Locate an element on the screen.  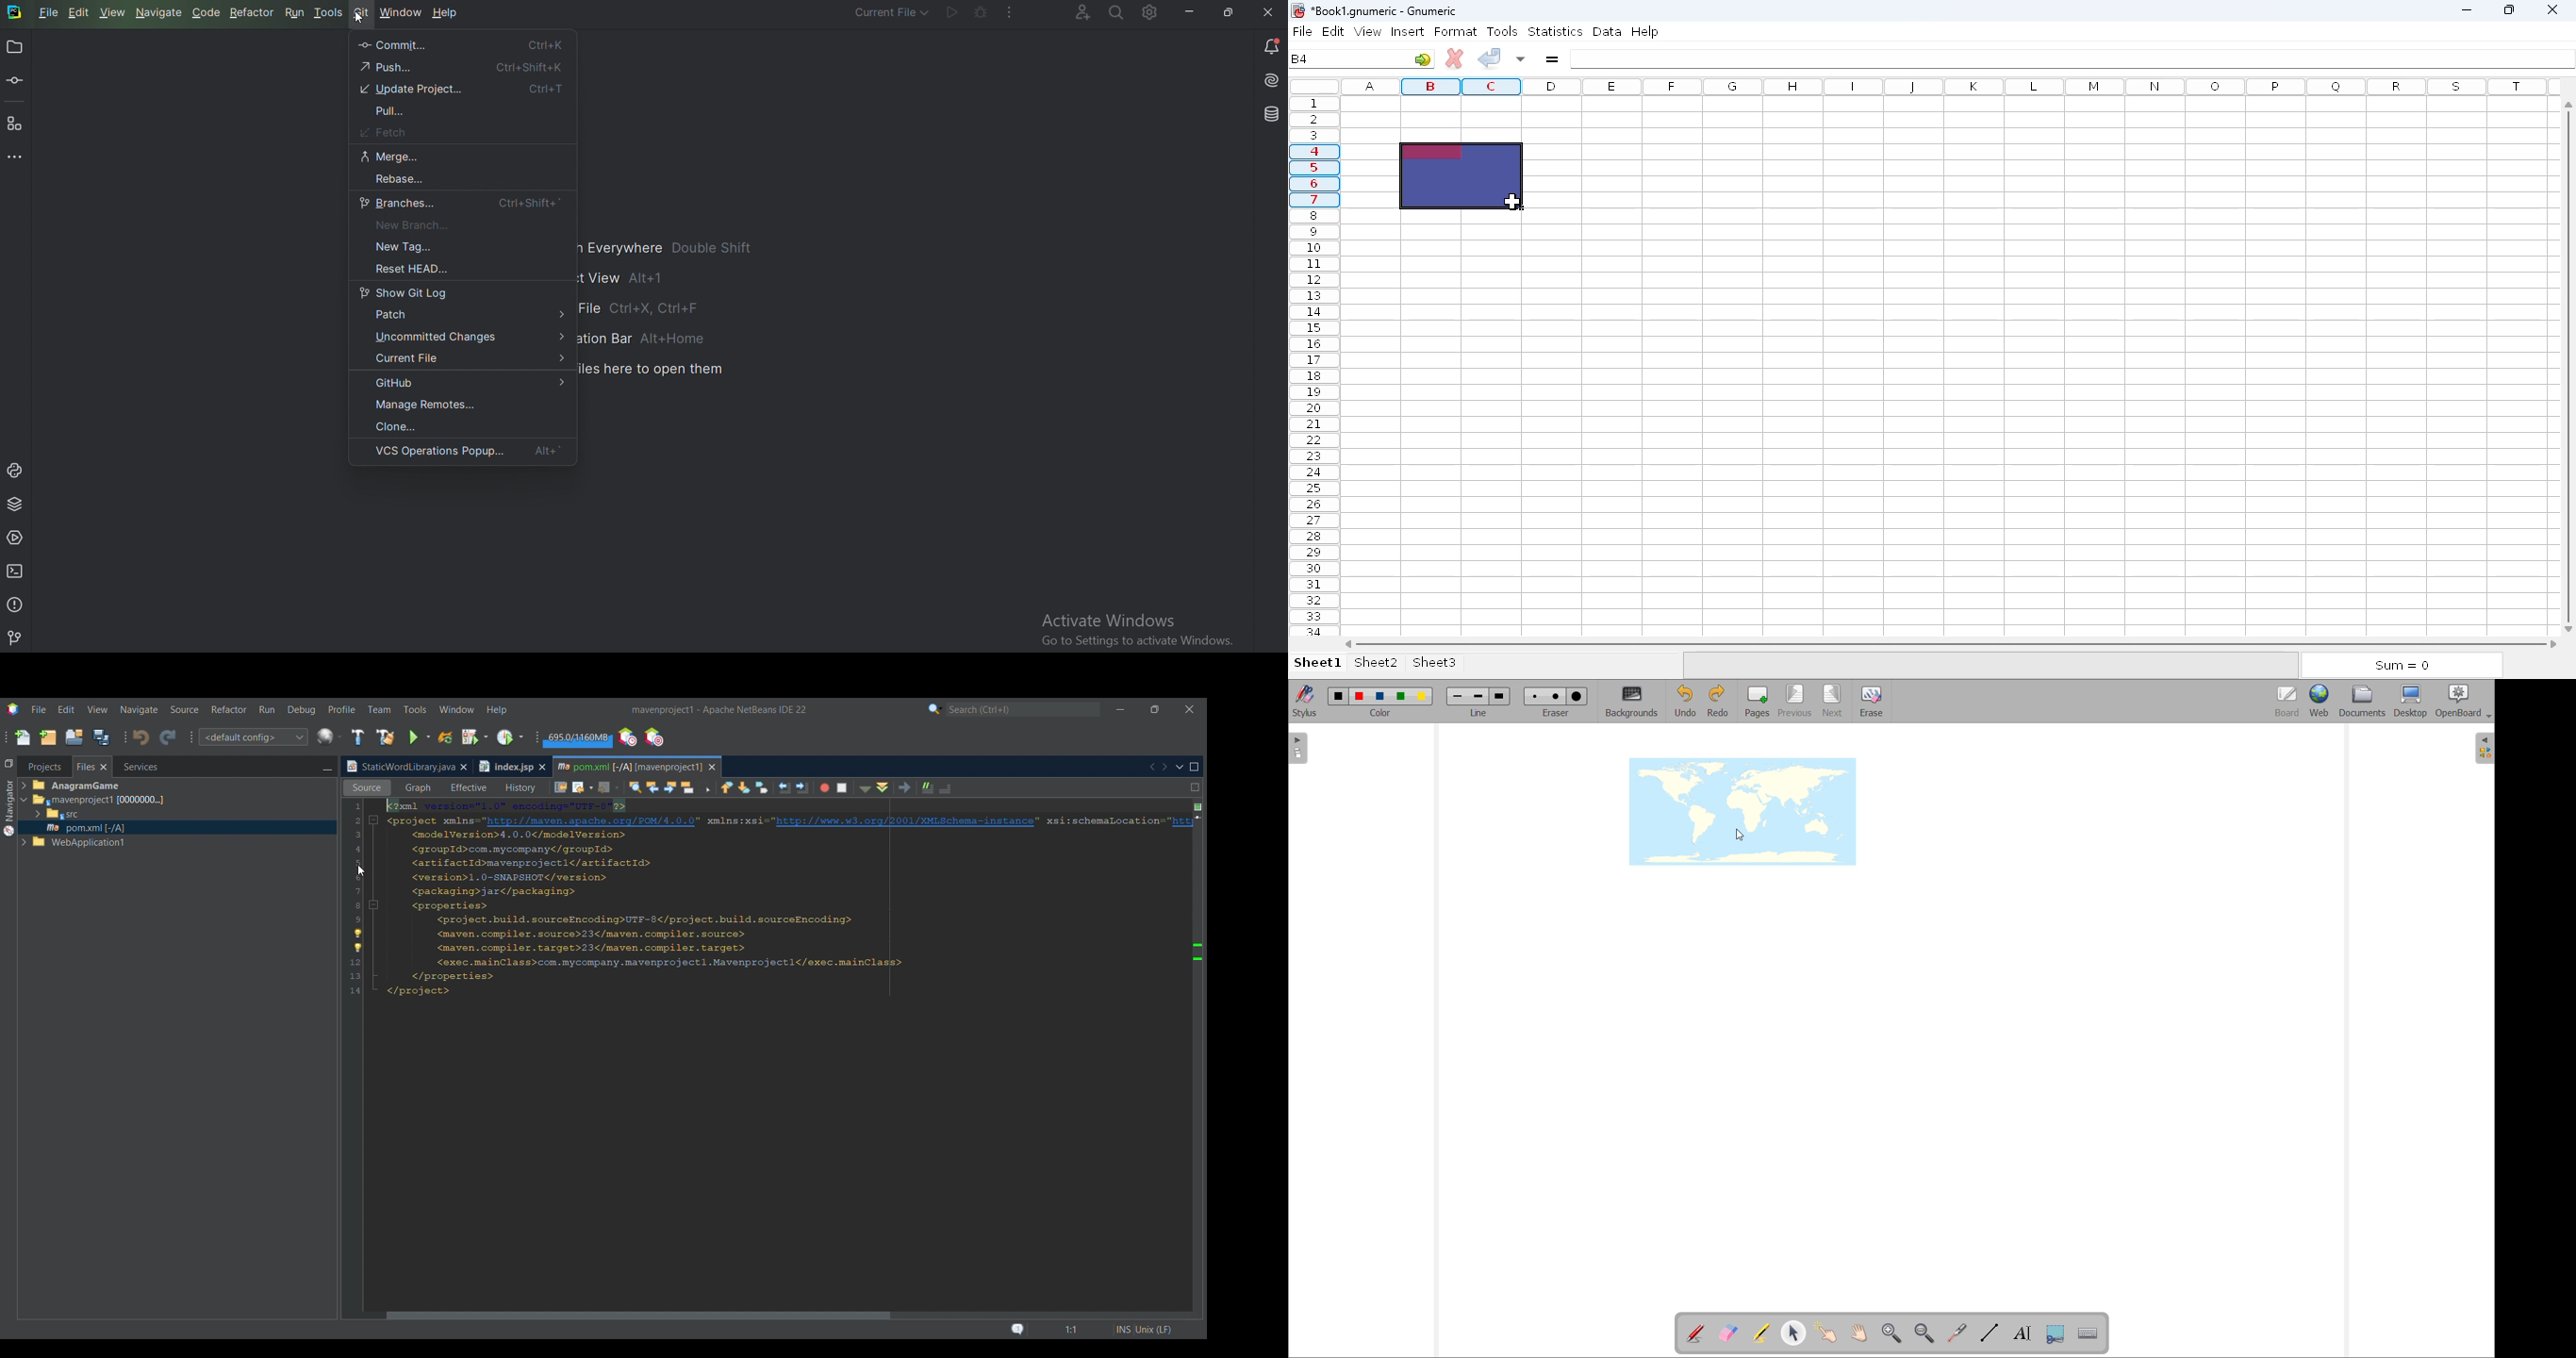
selected cell range is located at coordinates (1459, 176).